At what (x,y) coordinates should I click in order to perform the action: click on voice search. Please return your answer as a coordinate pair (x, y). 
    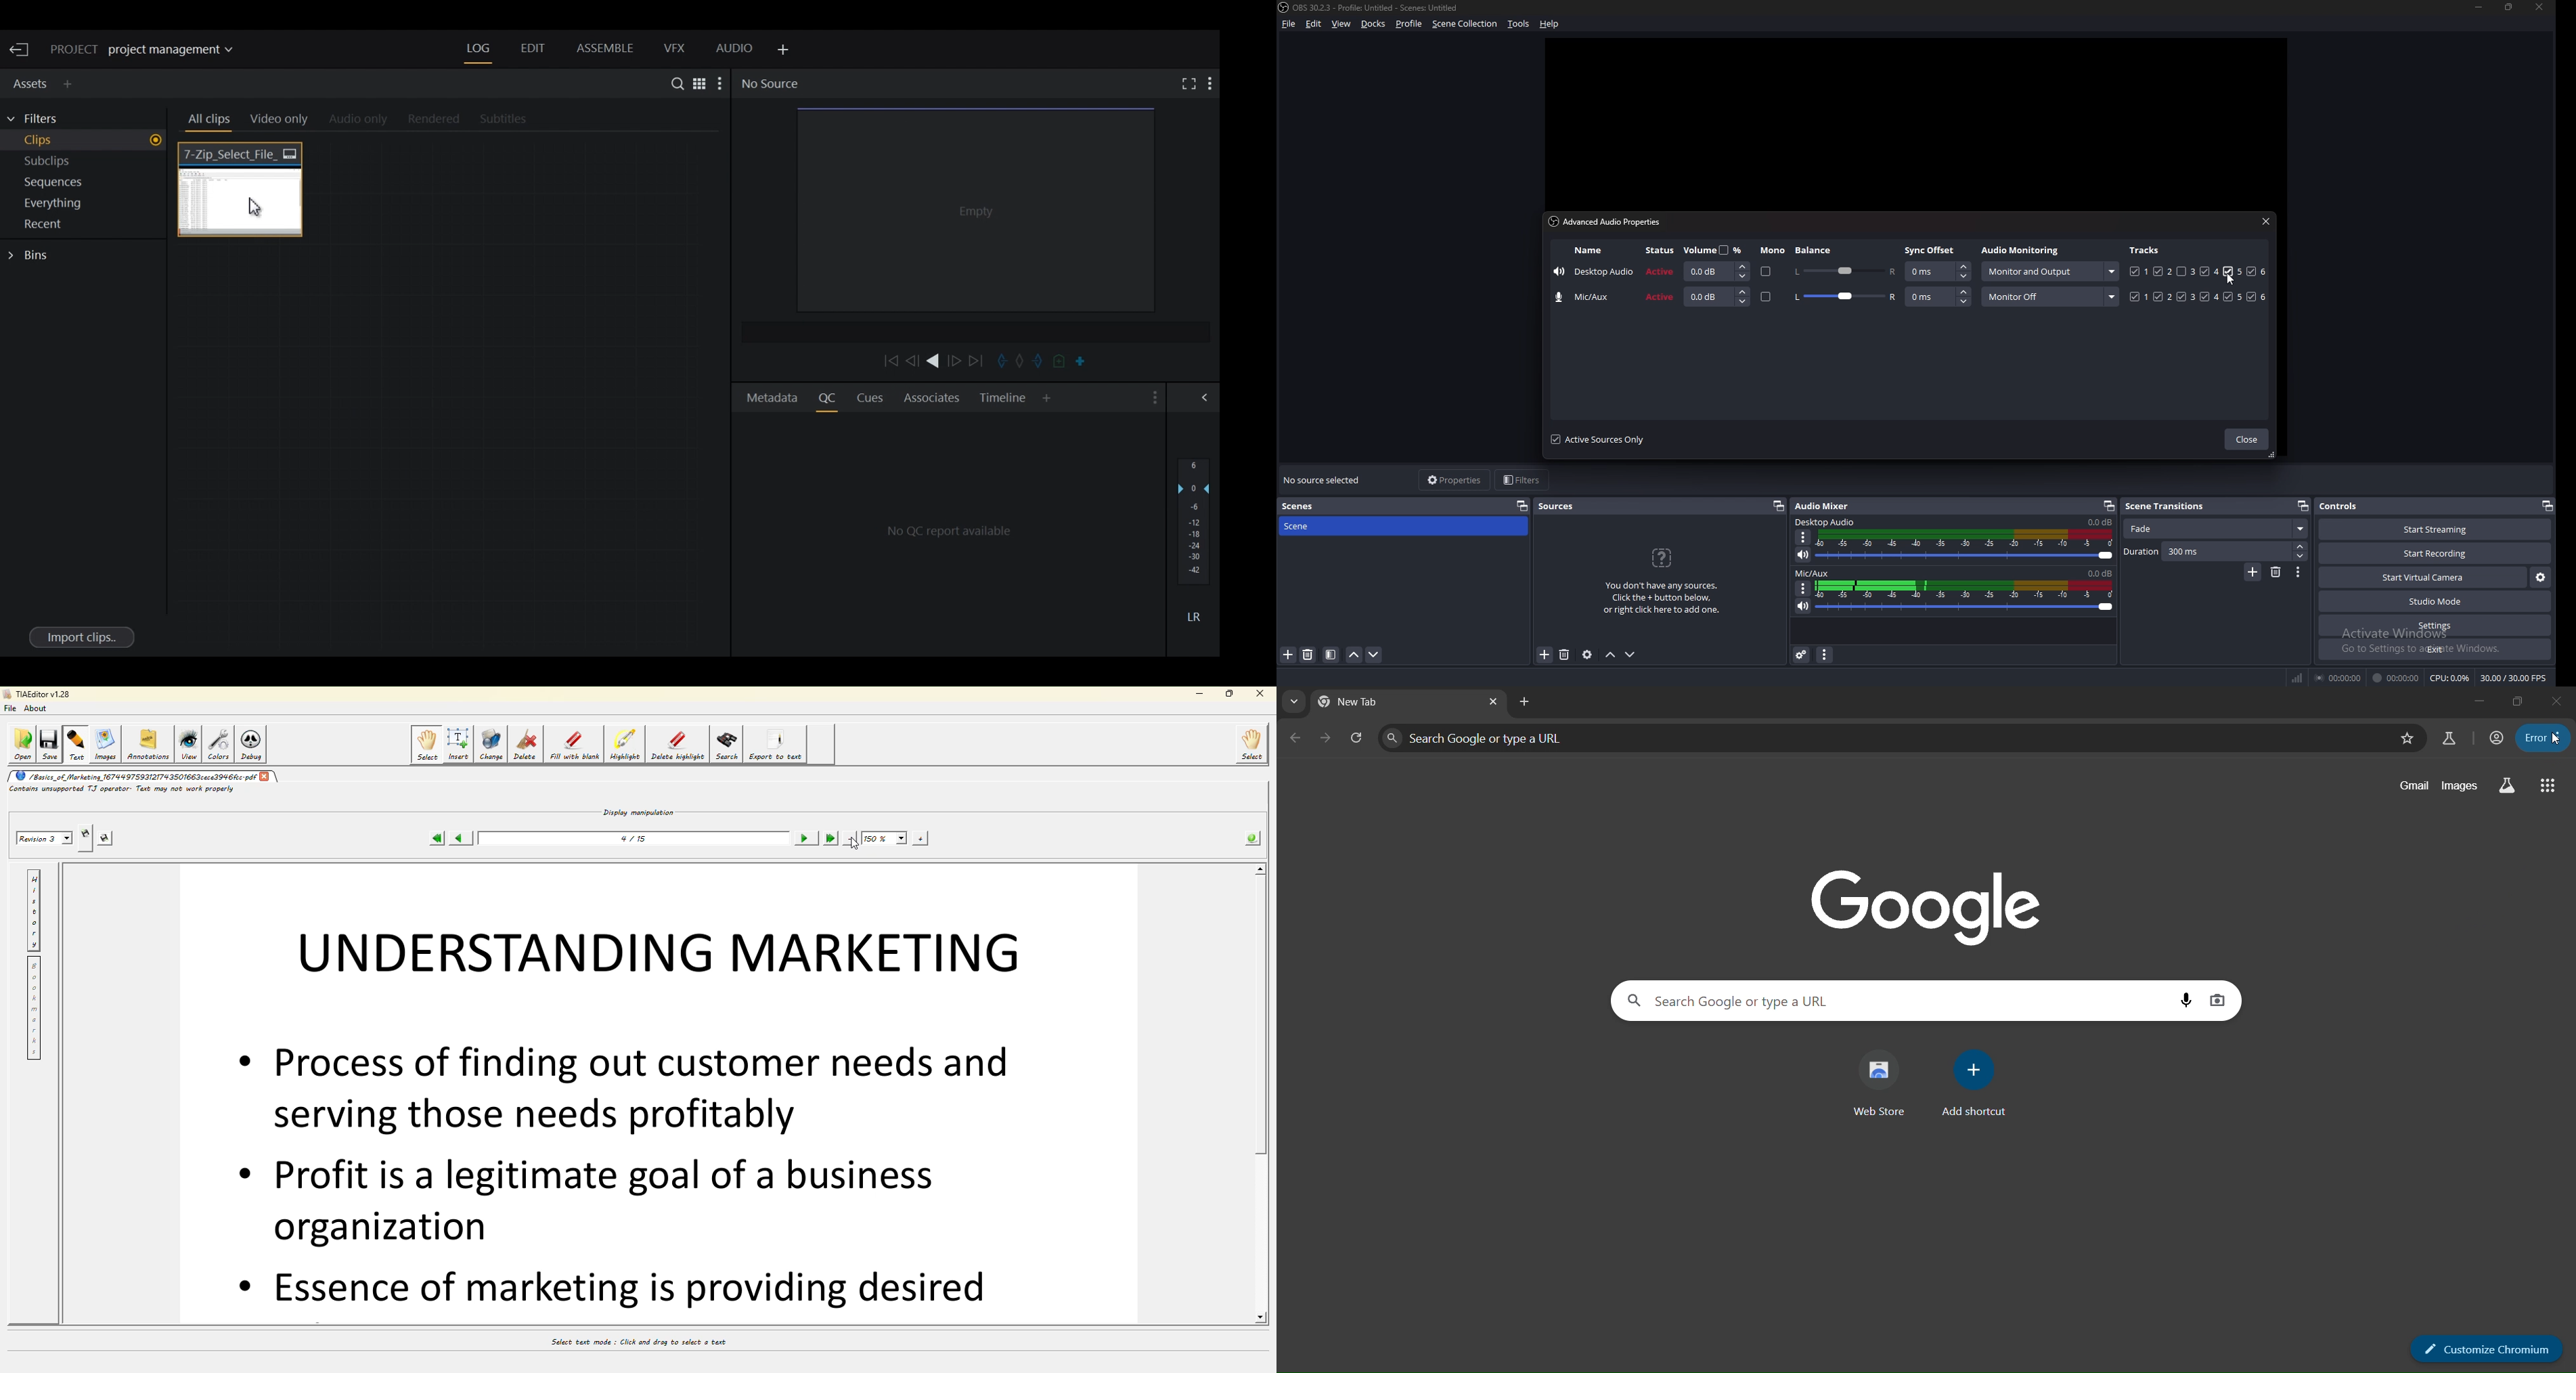
    Looking at the image, I should click on (2186, 1002).